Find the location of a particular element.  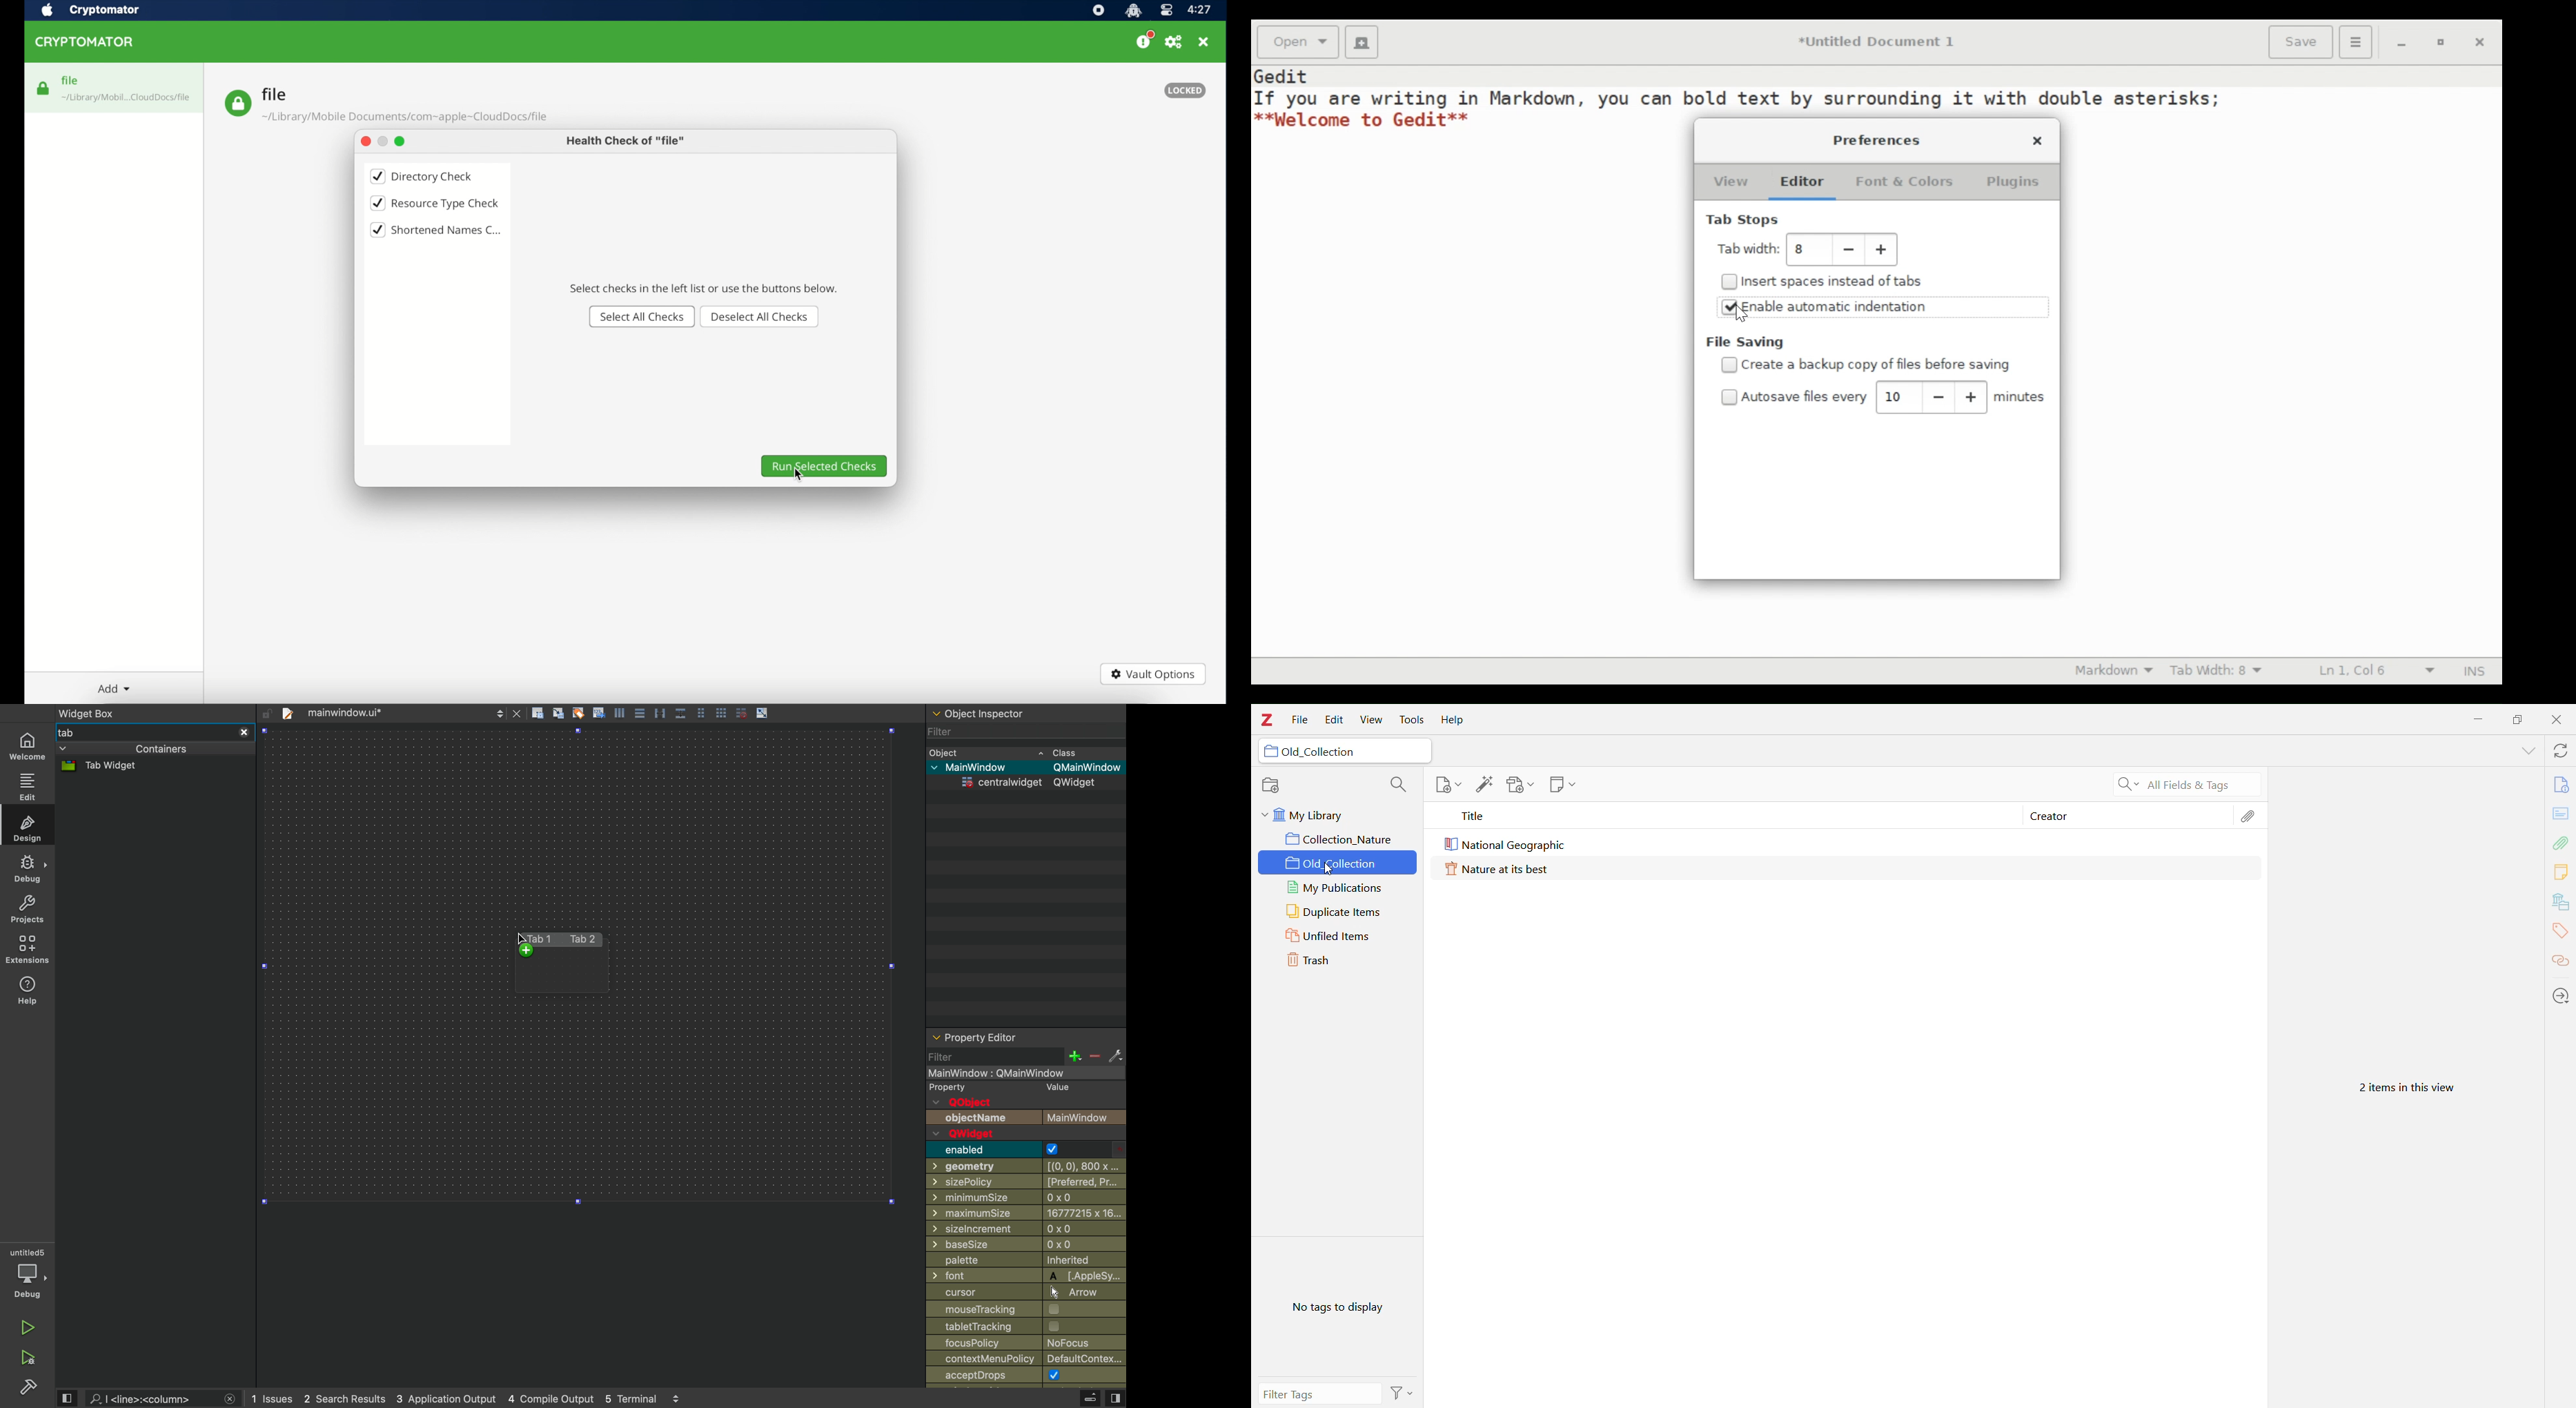

design is located at coordinates (27, 826).